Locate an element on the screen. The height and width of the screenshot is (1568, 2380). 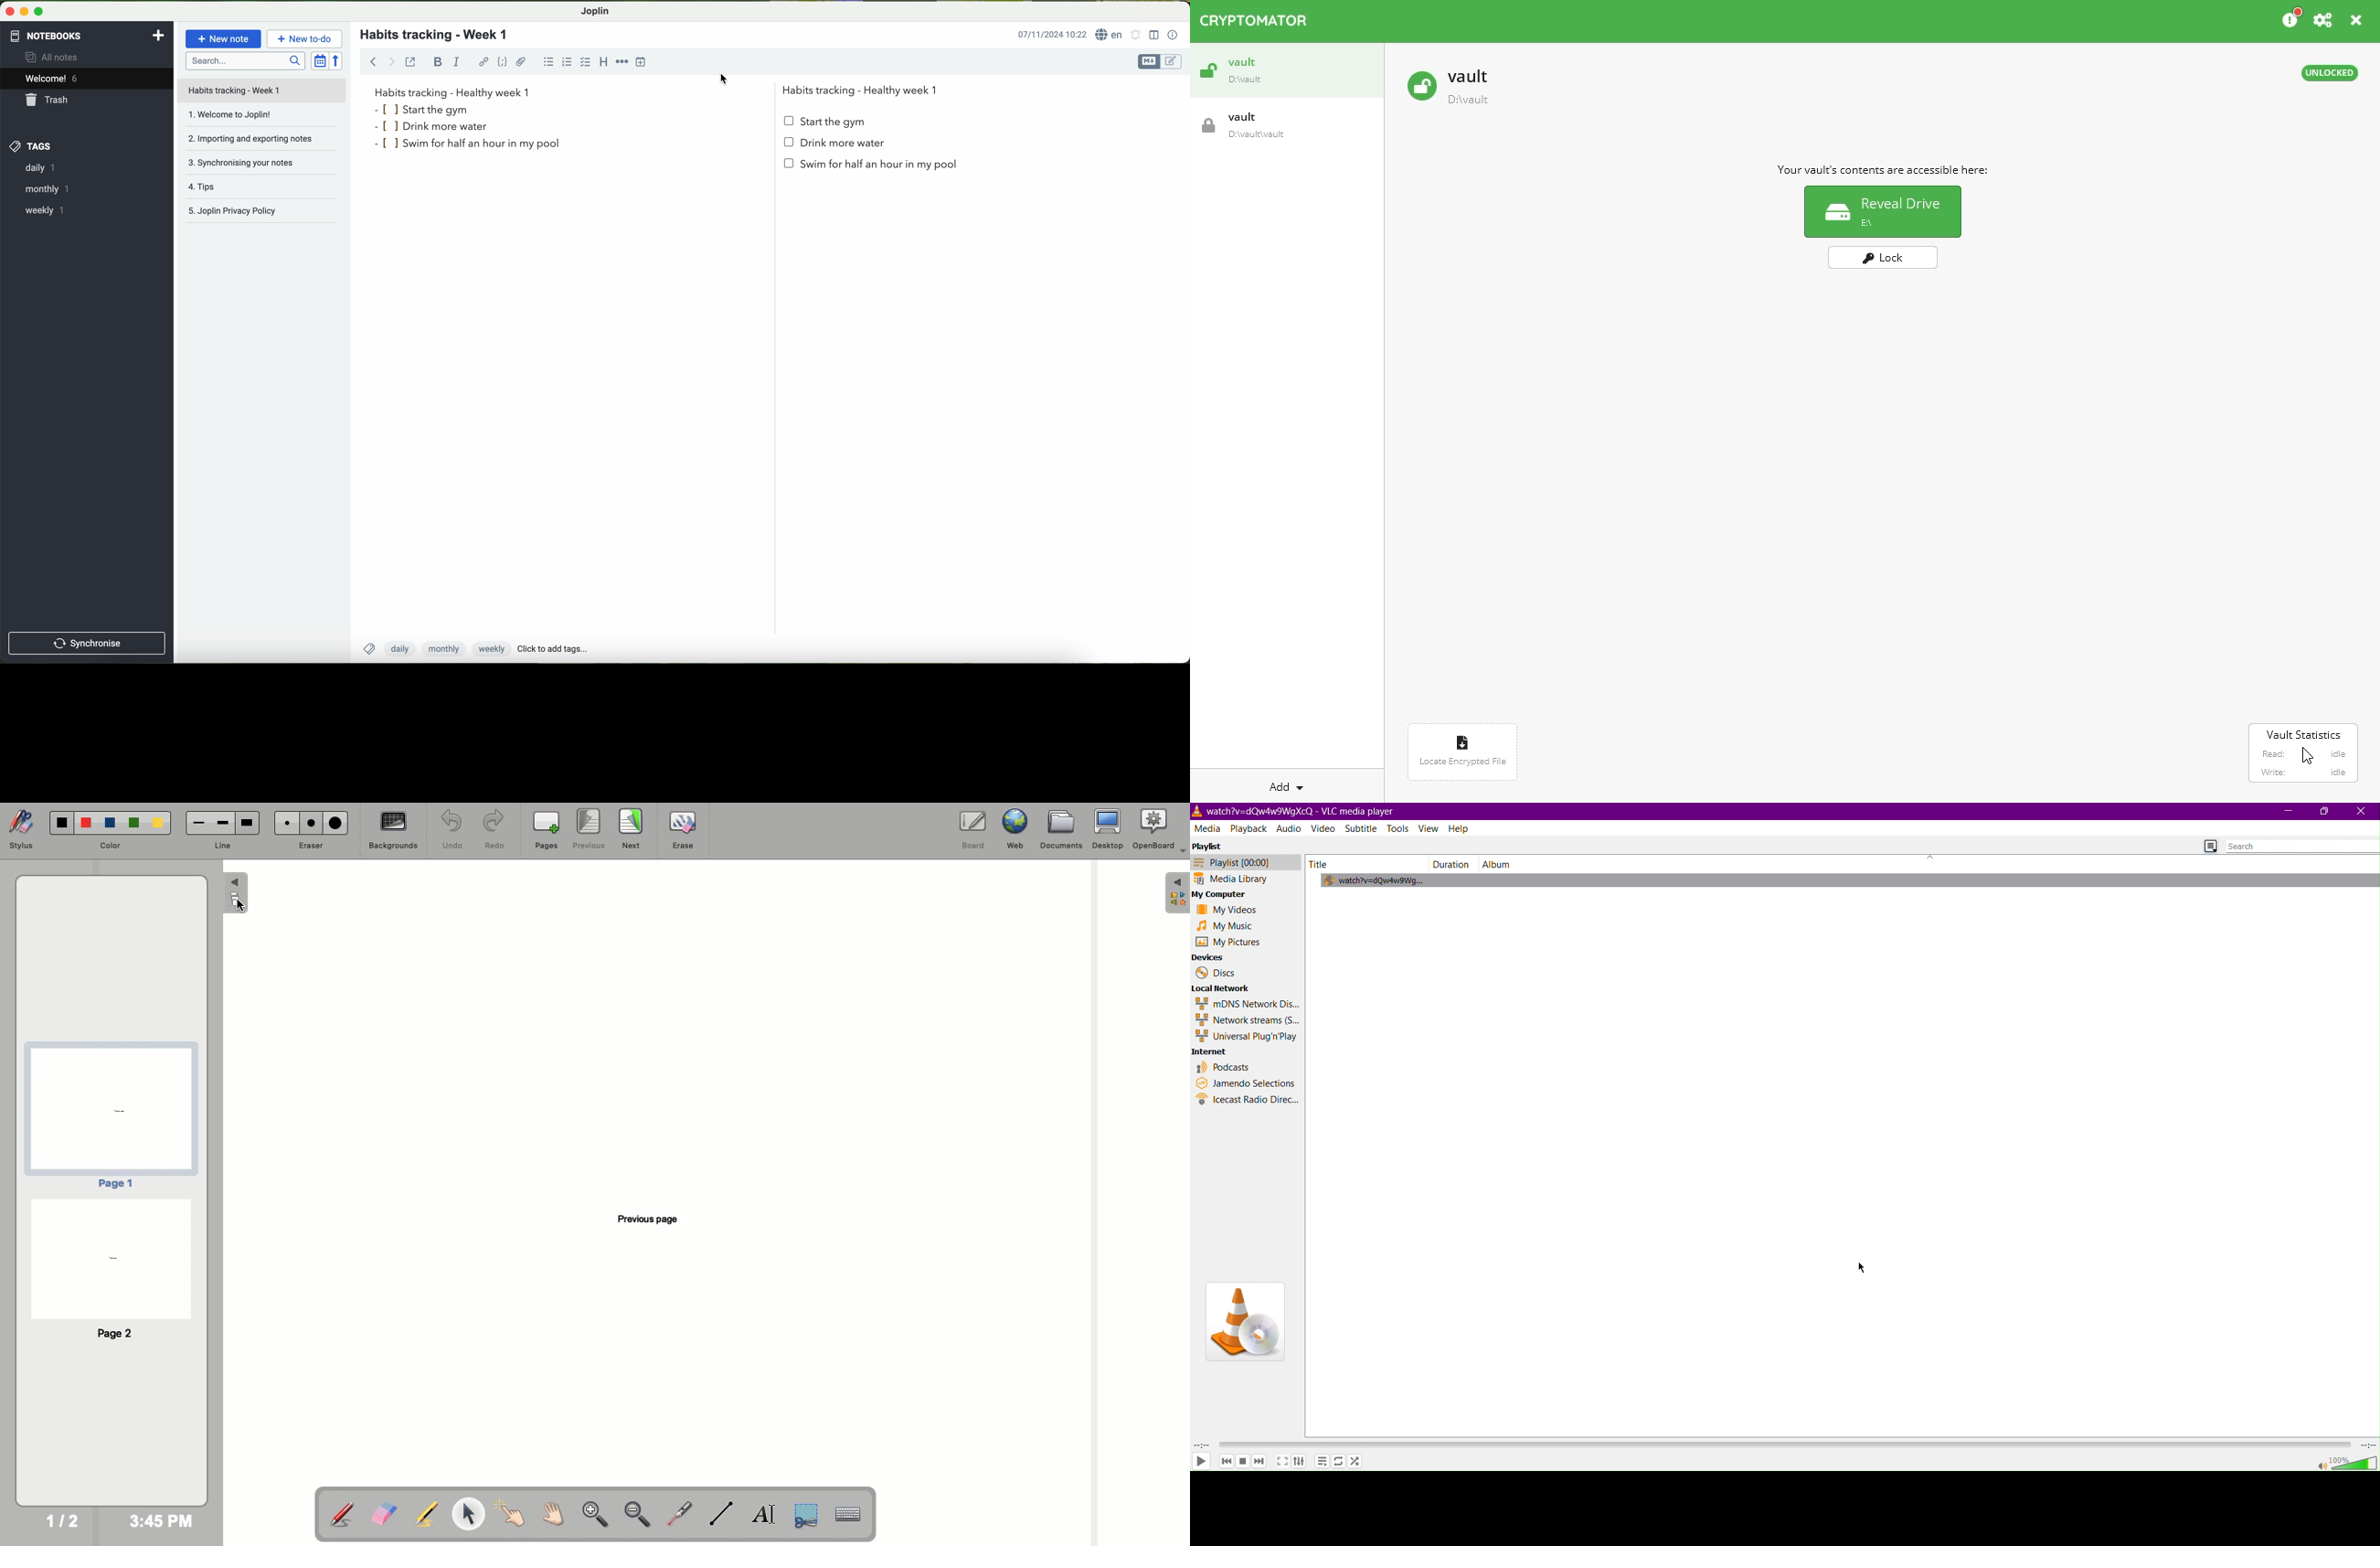
welcome to Joplin is located at coordinates (261, 117).